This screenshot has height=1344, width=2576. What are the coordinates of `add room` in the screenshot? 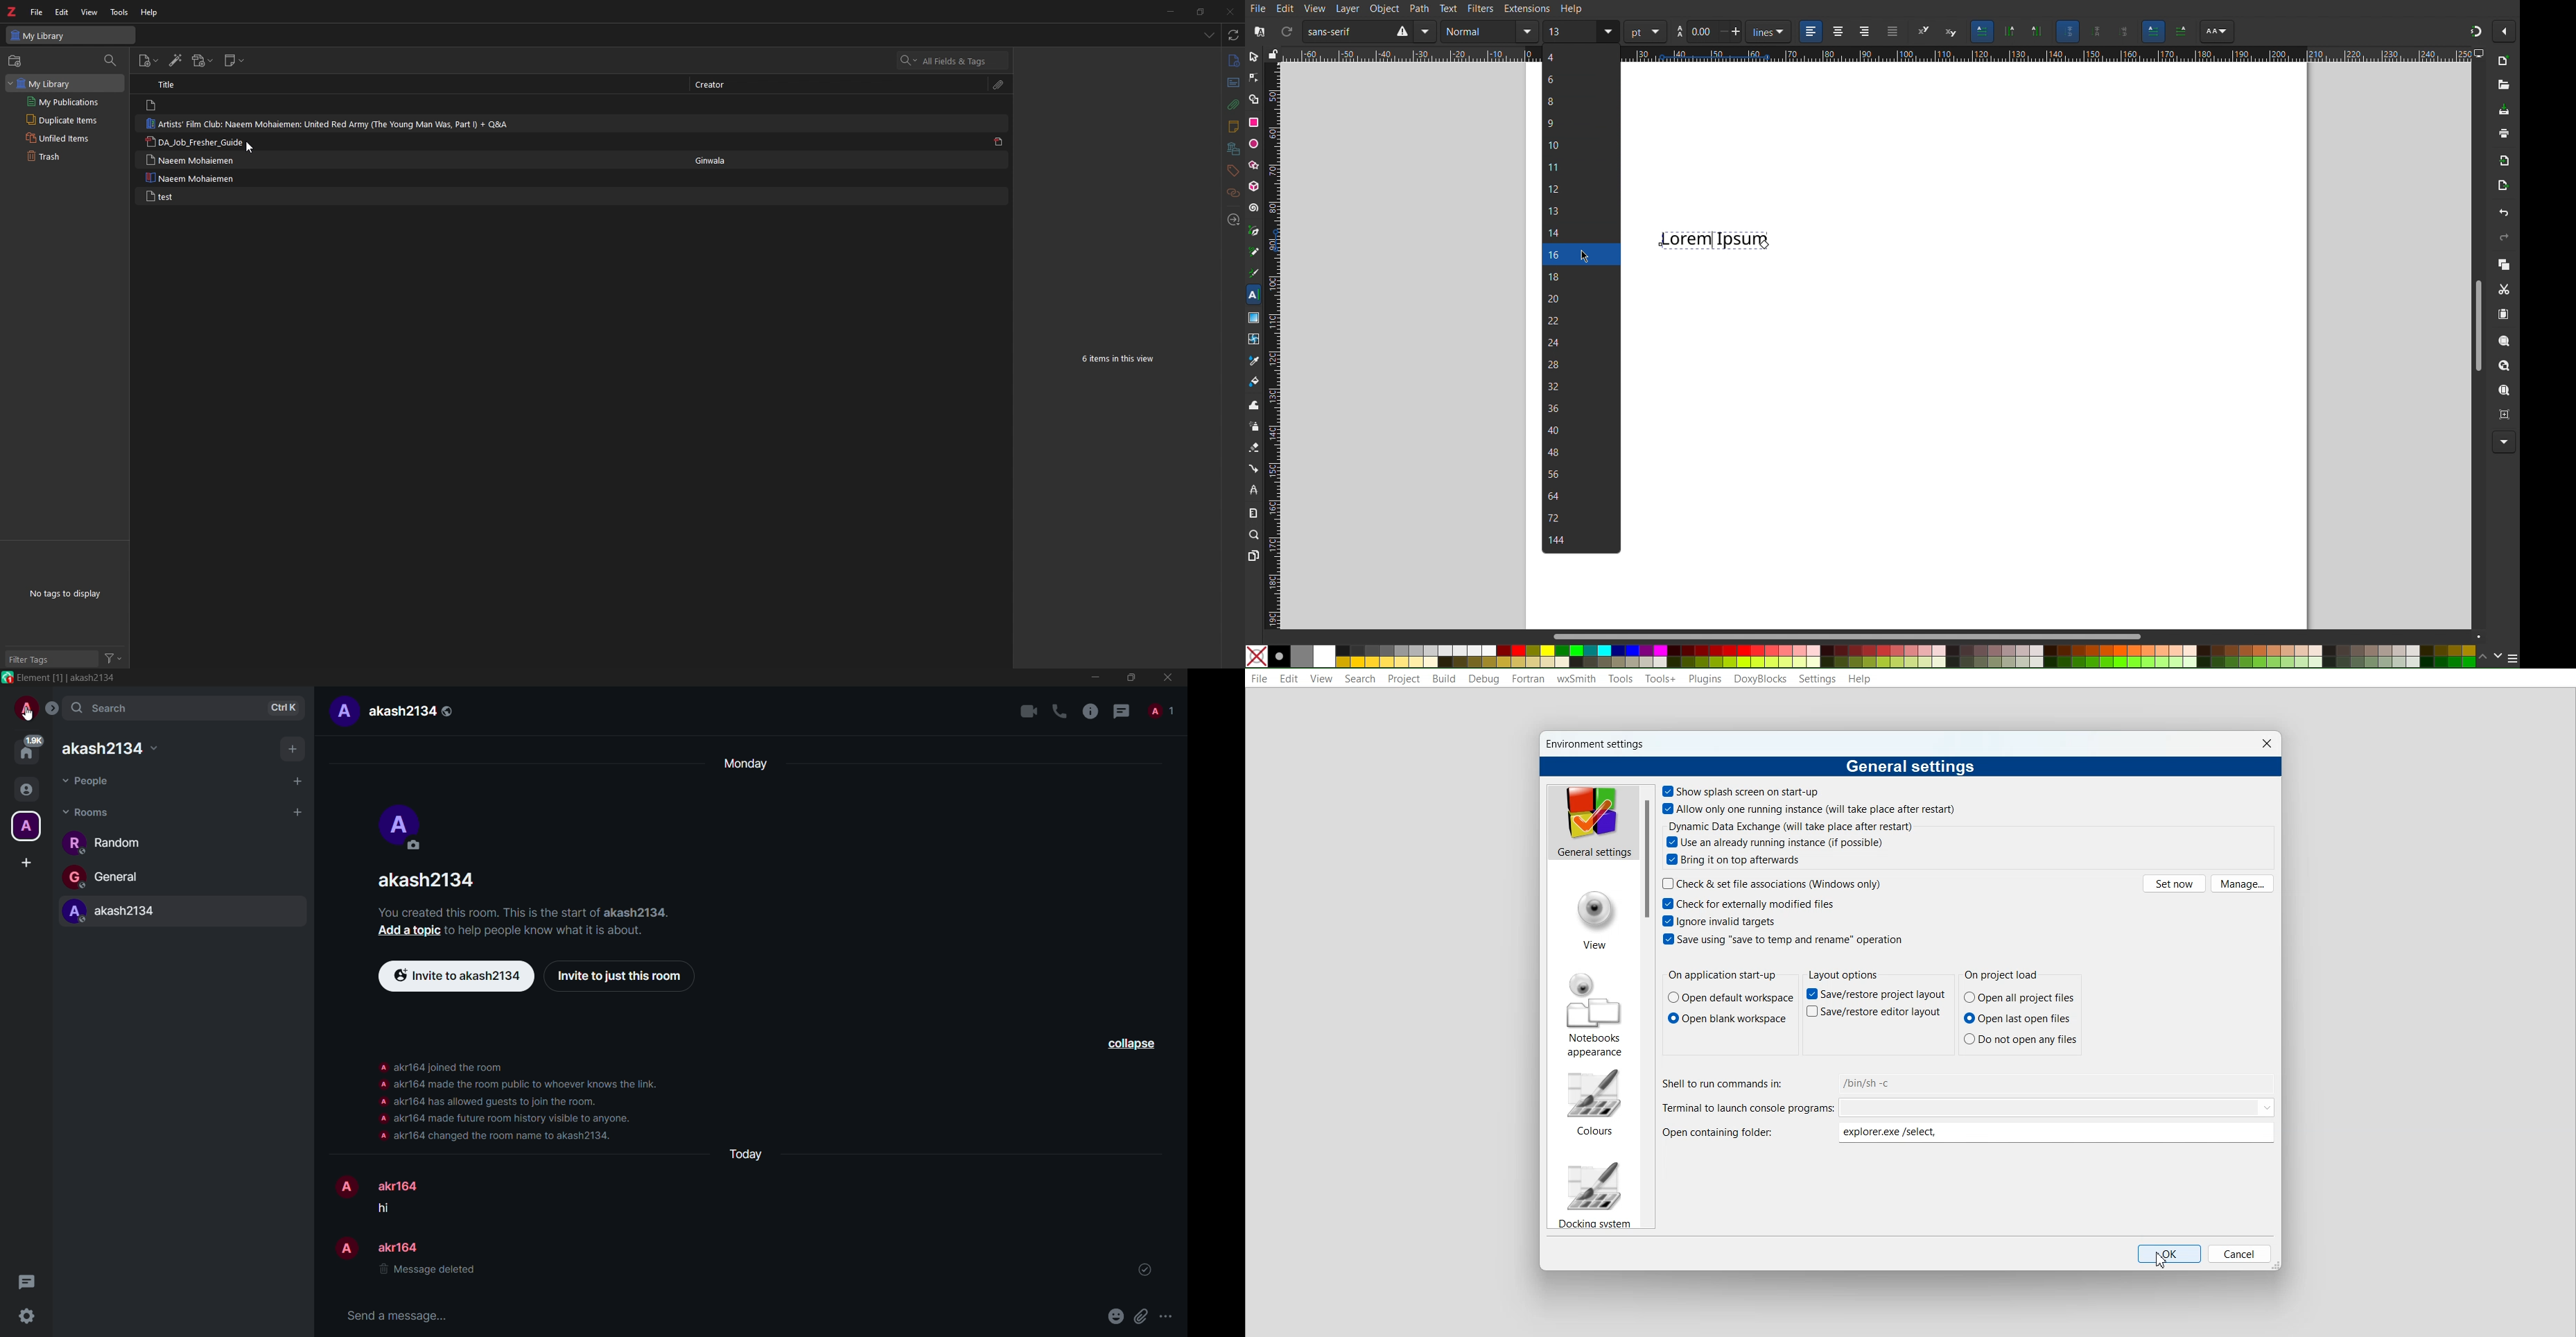 It's located at (297, 813).